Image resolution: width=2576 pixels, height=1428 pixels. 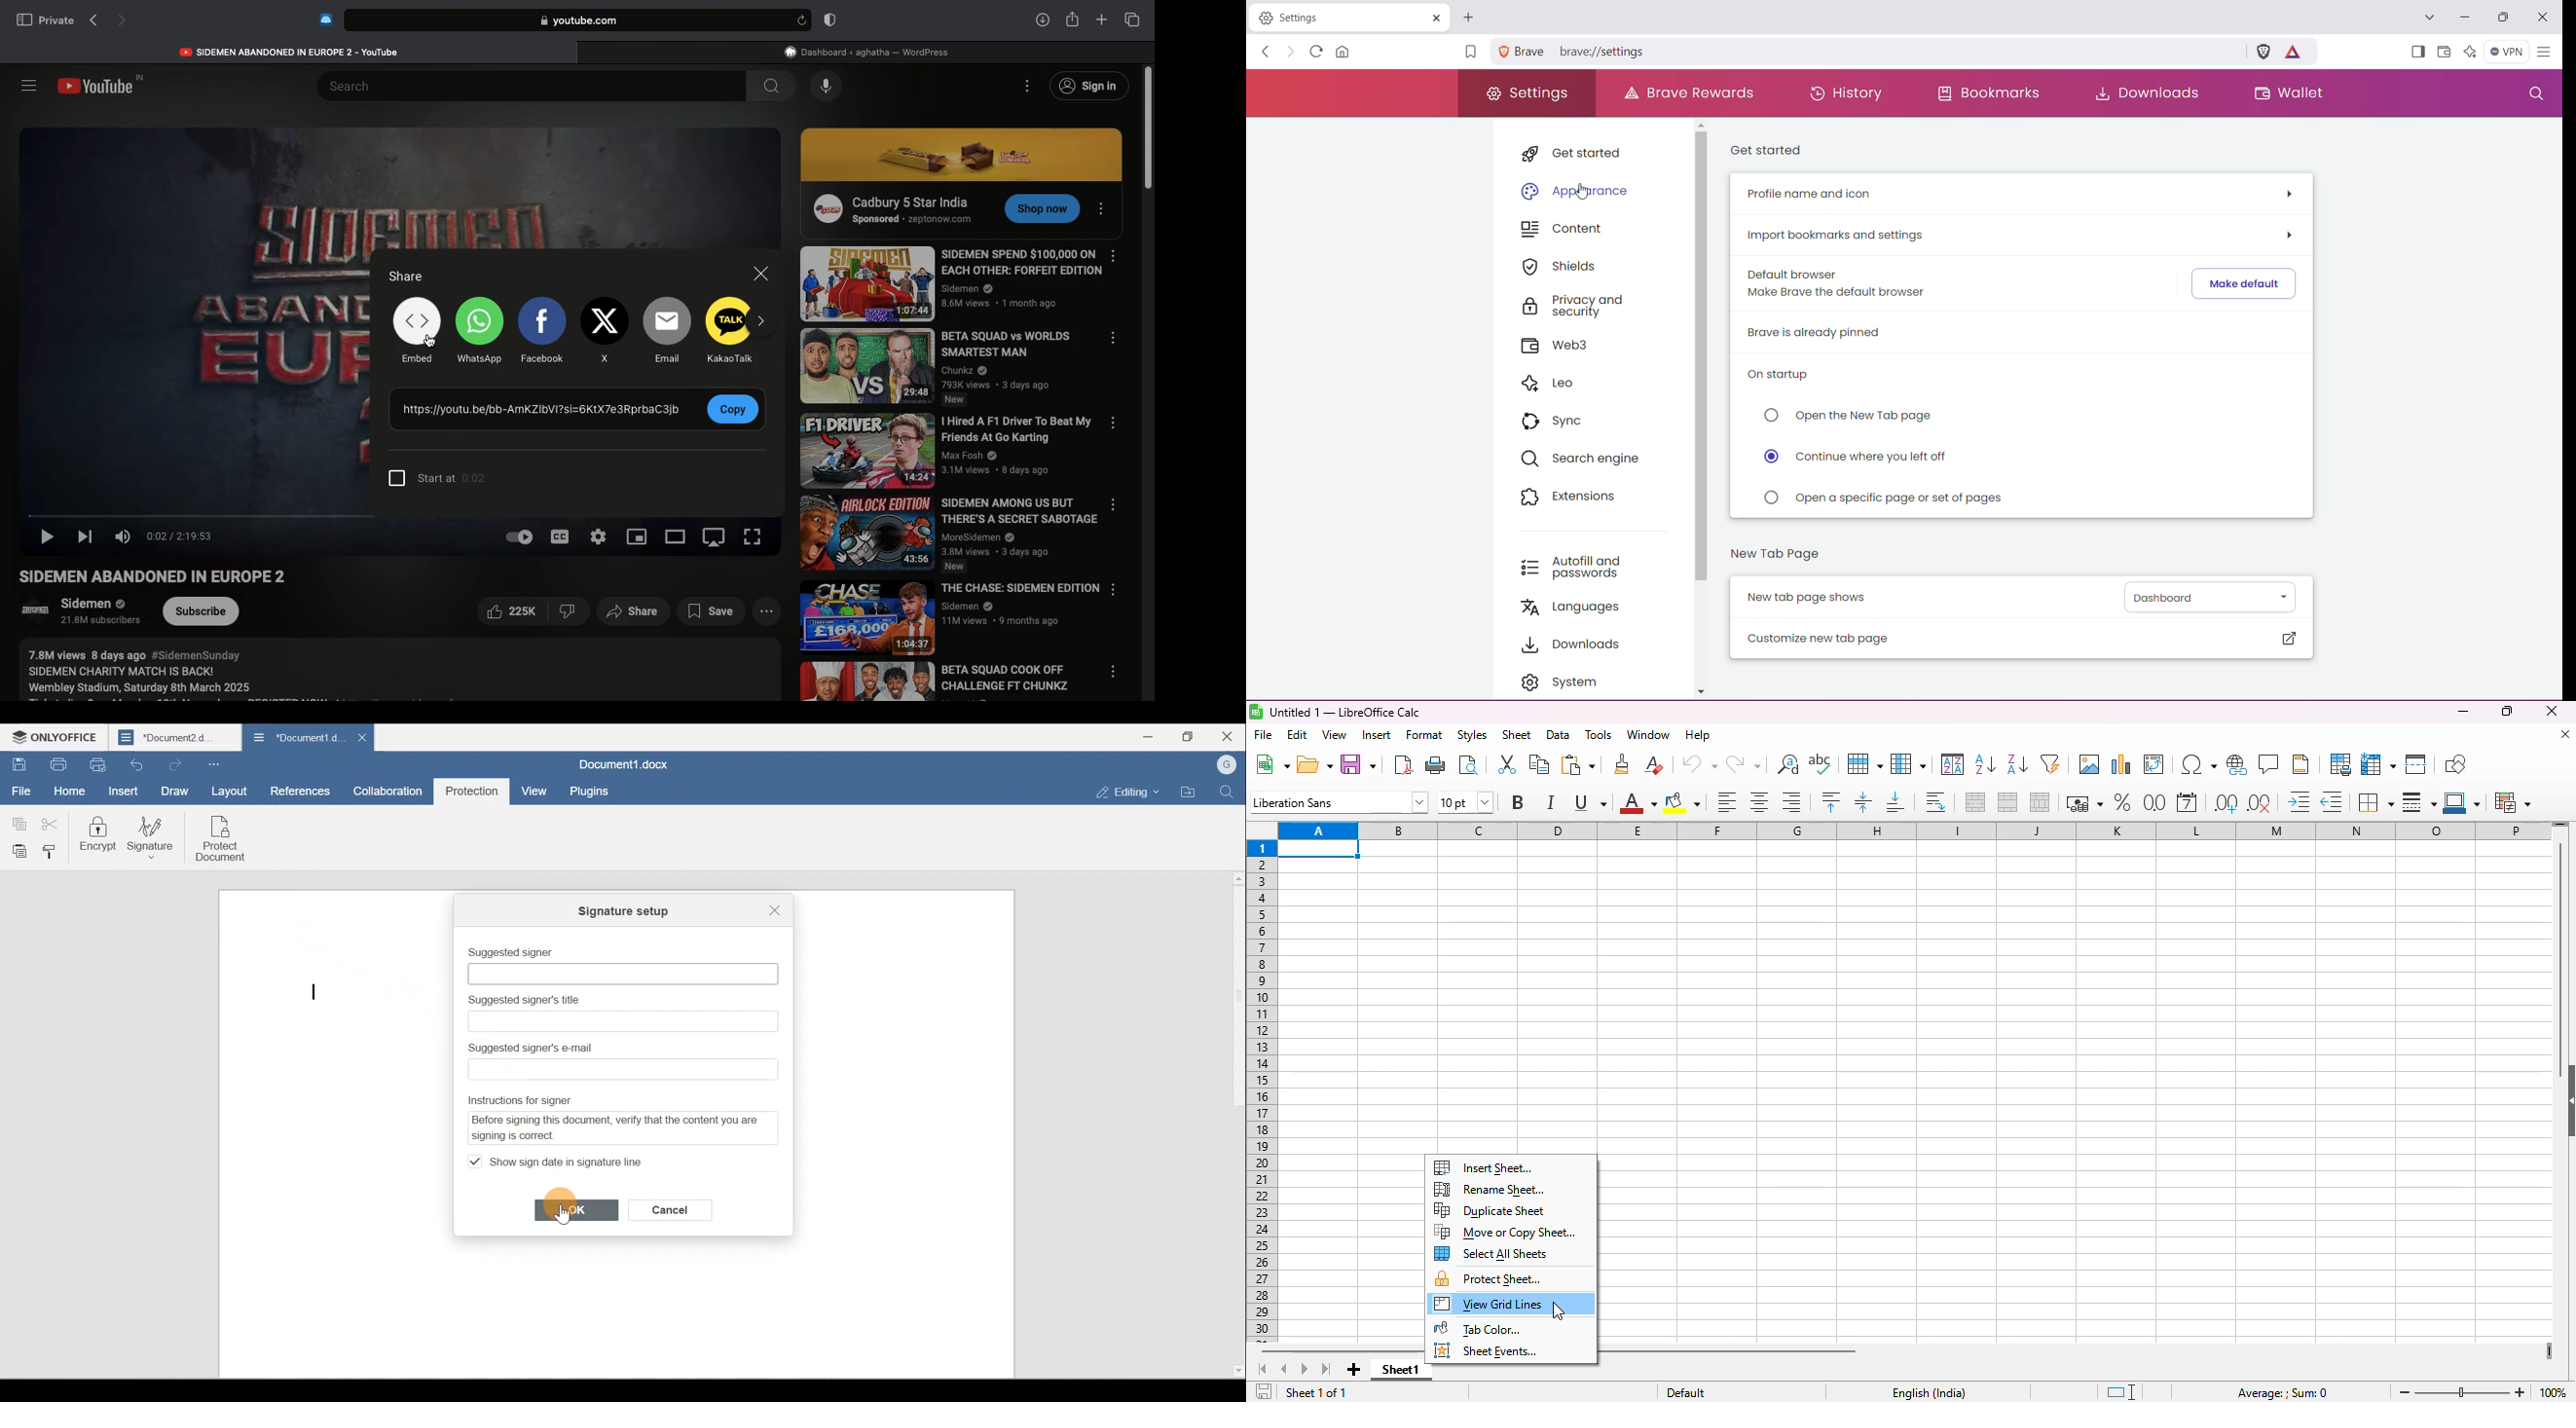 I want to click on vertical scroll bar, so click(x=2560, y=959).